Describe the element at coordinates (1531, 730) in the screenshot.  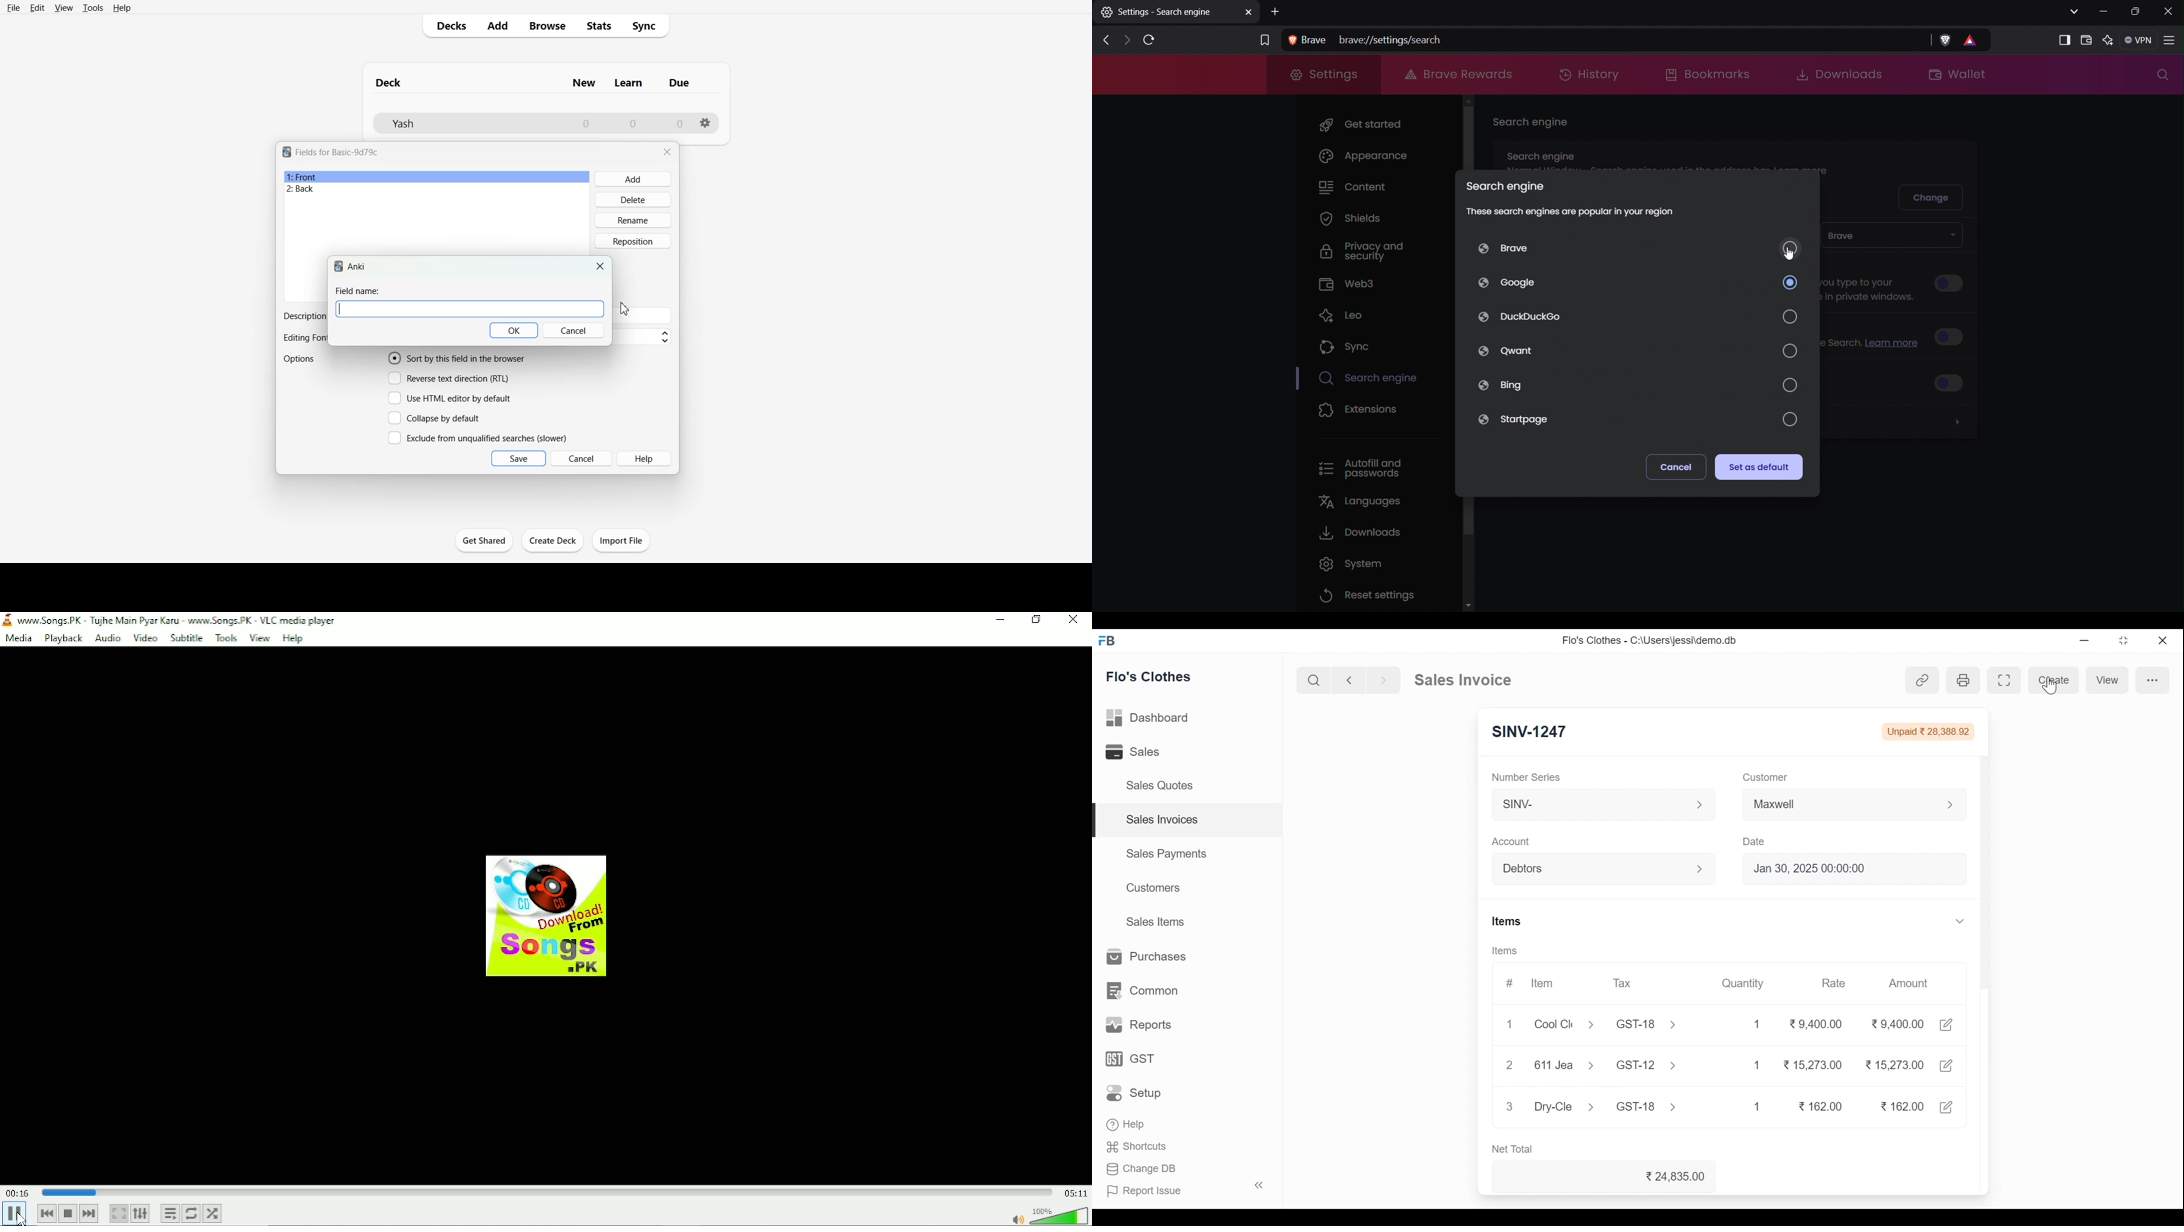
I see `SINV-1247` at that location.